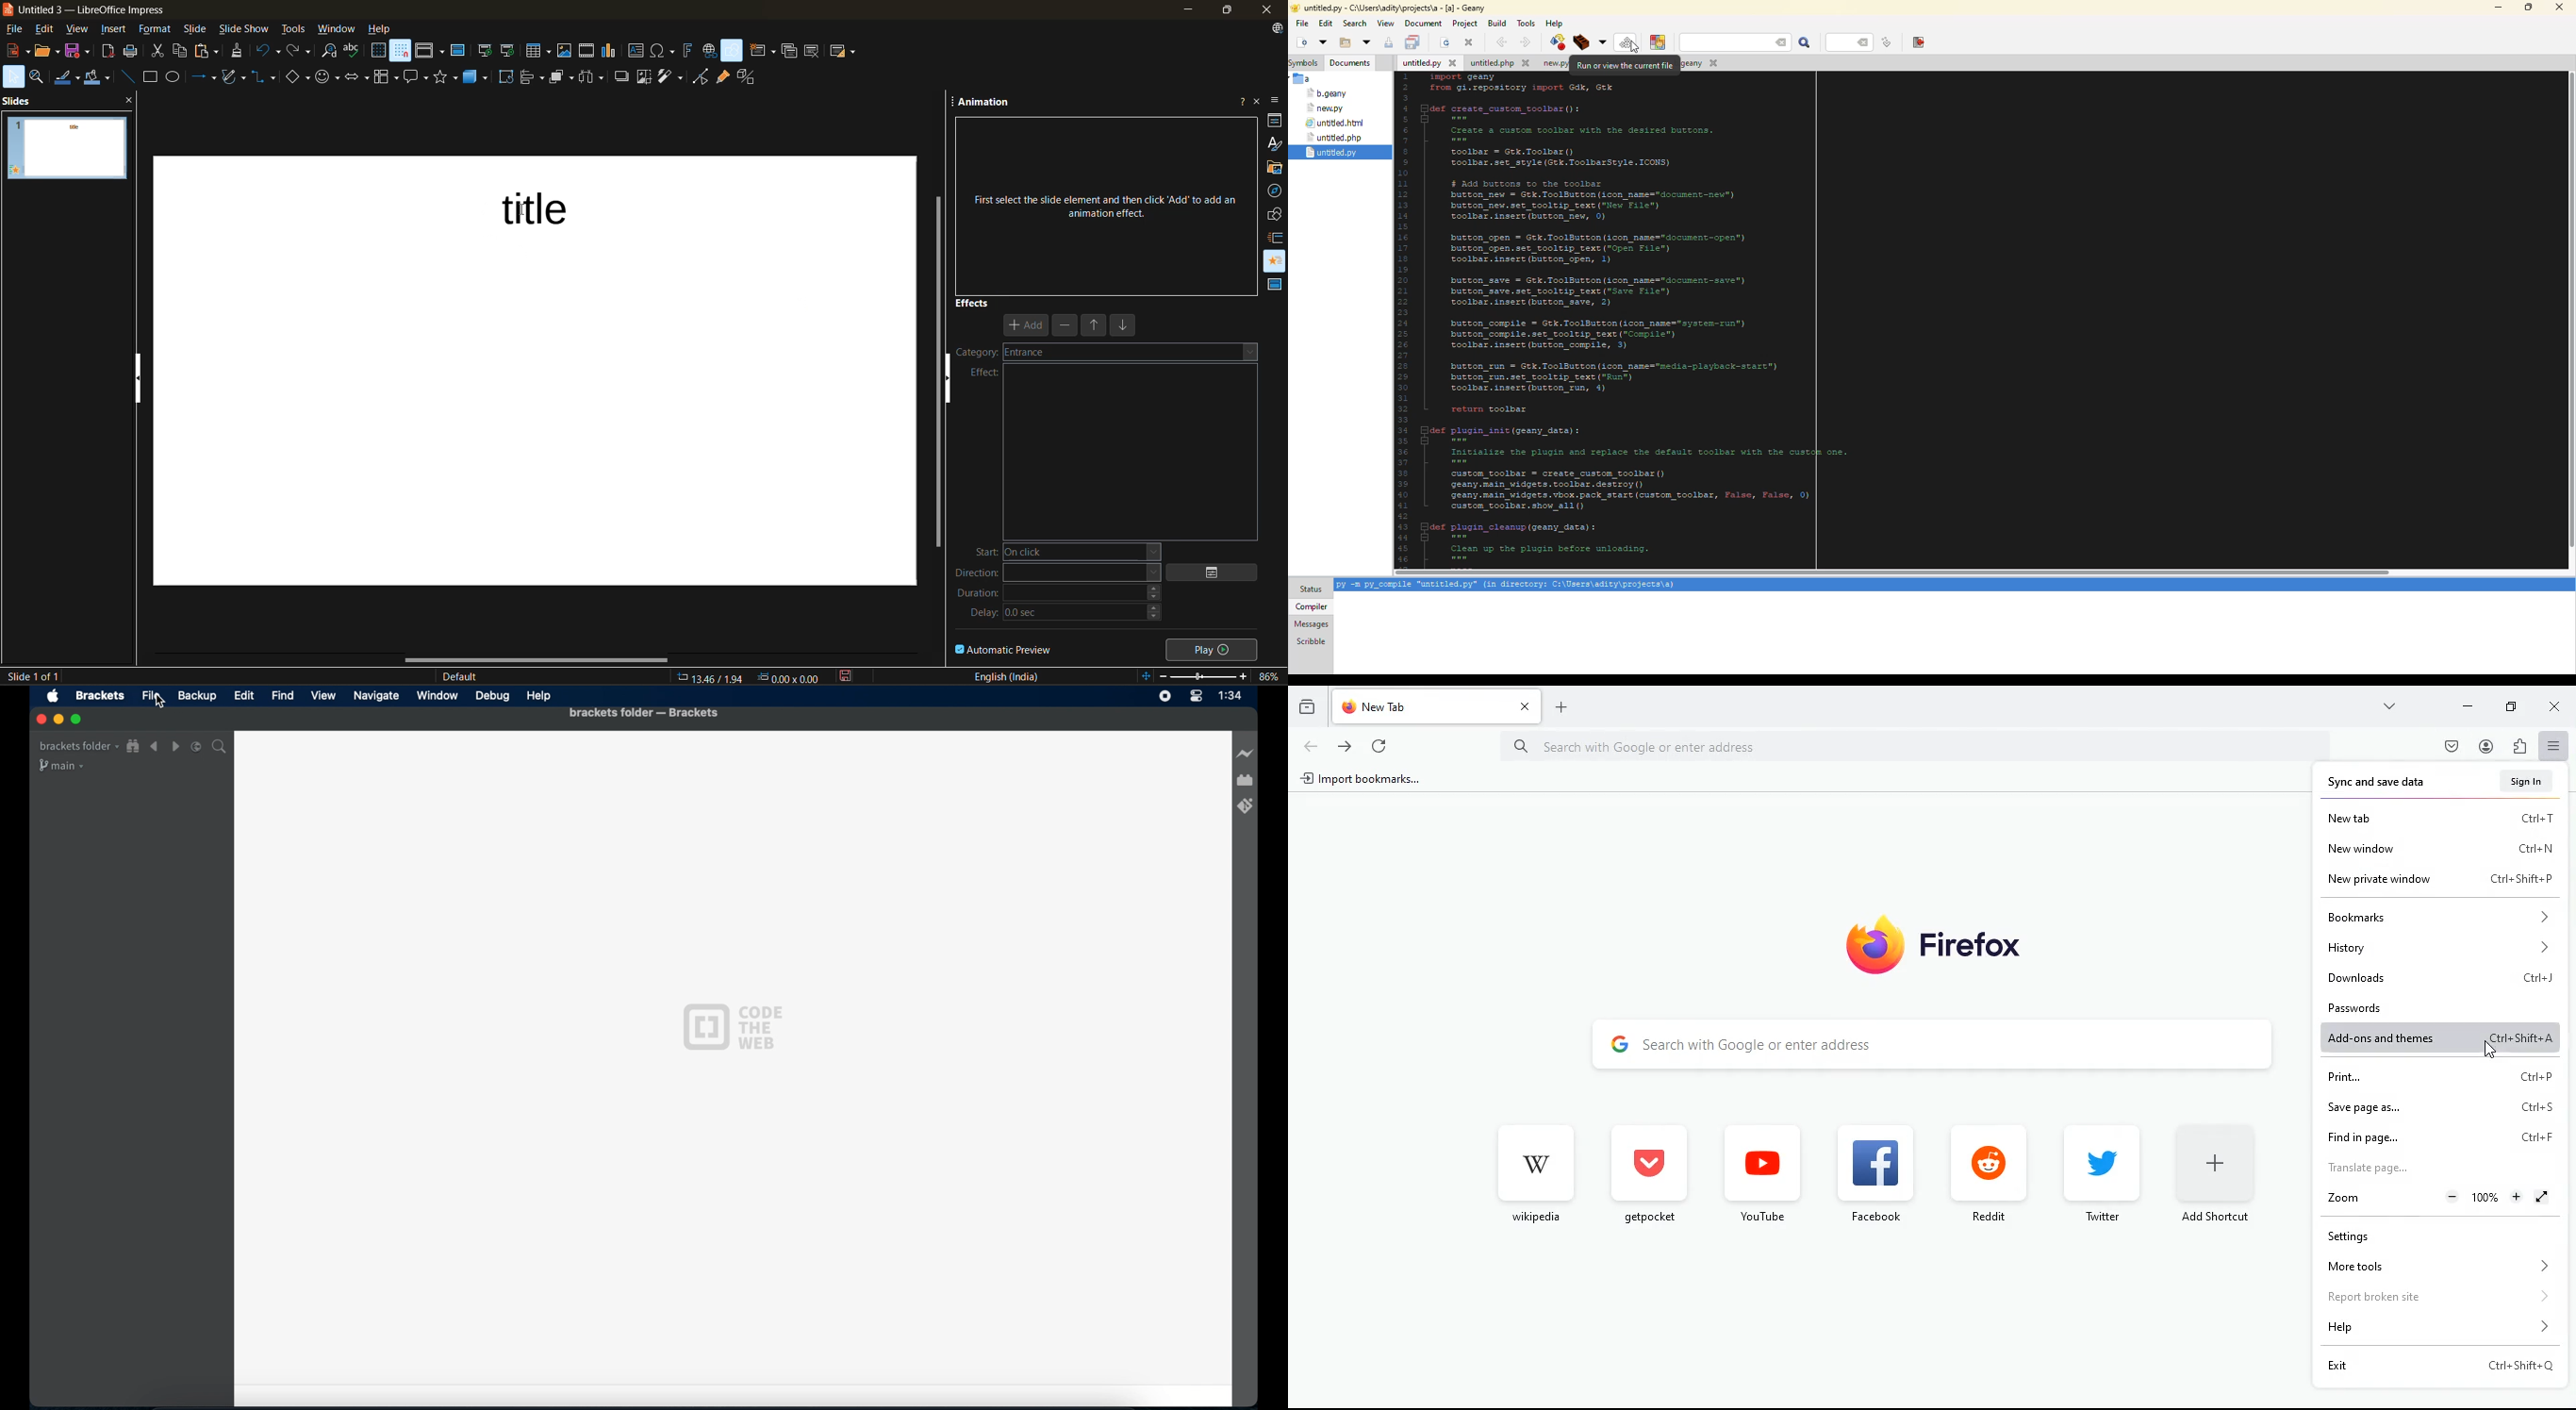 This screenshot has width=2576, height=1428. I want to click on translate page, so click(2431, 1165).